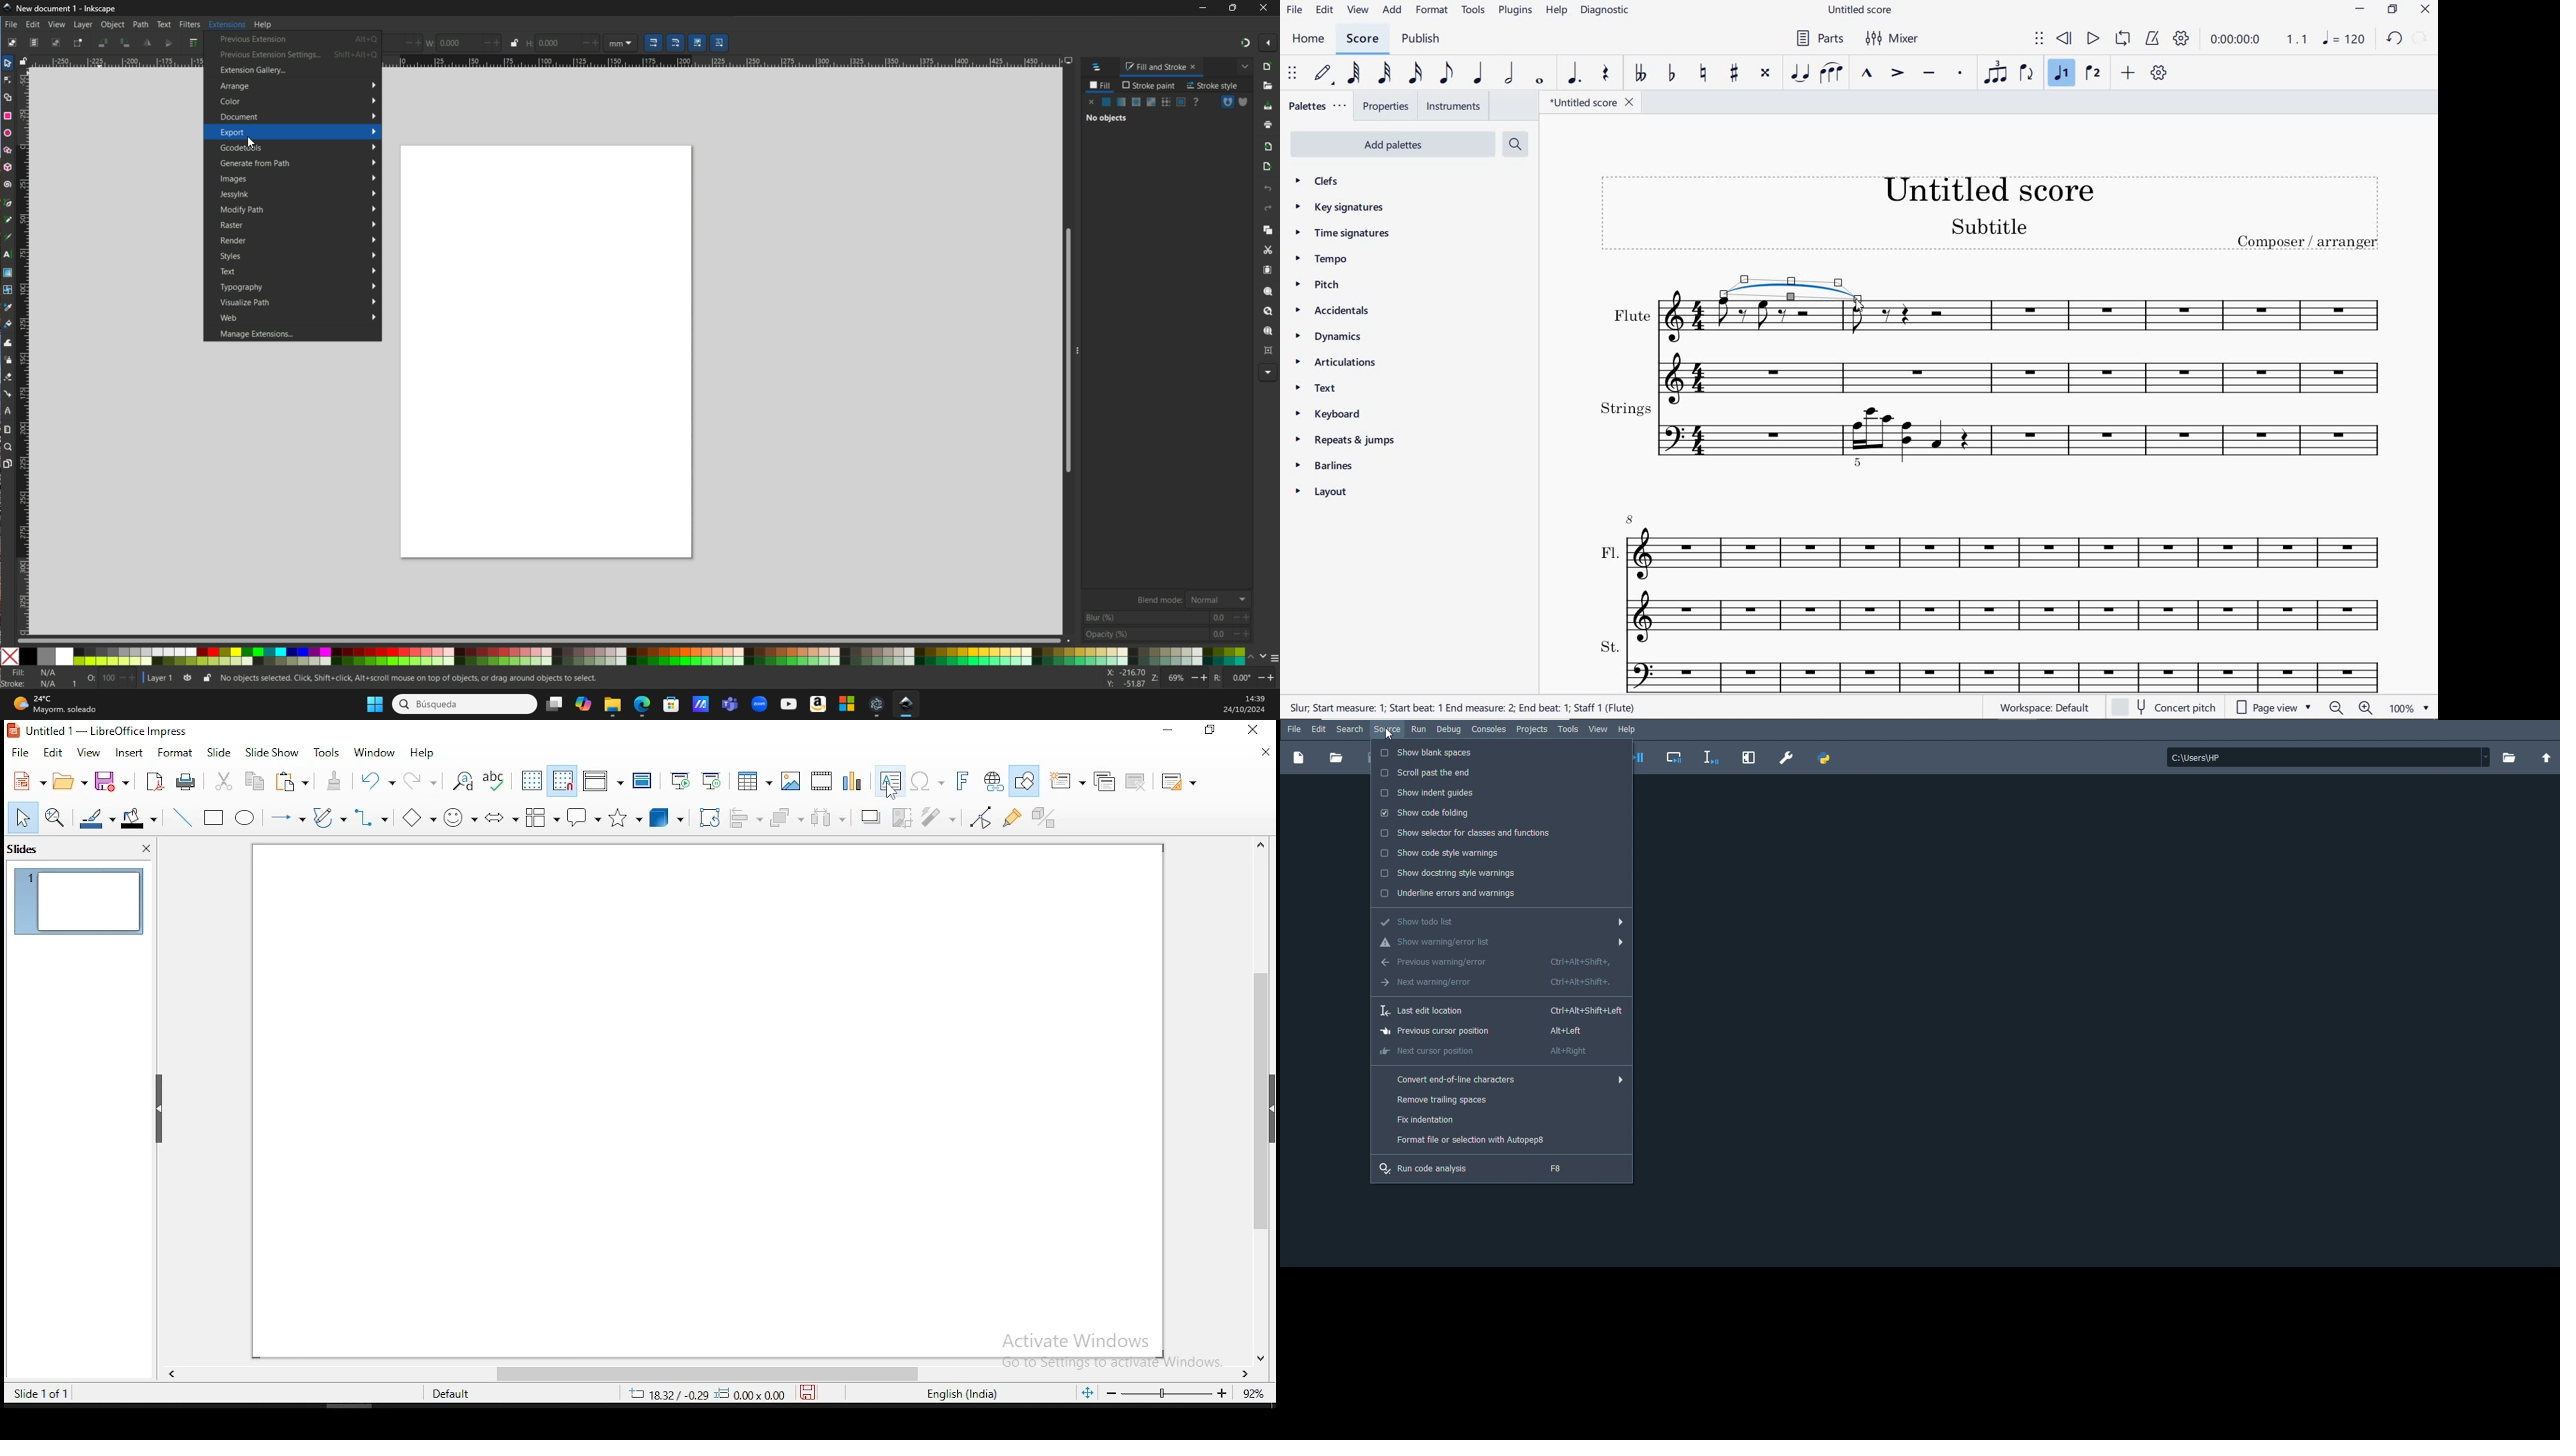  I want to click on View, so click(1599, 730).